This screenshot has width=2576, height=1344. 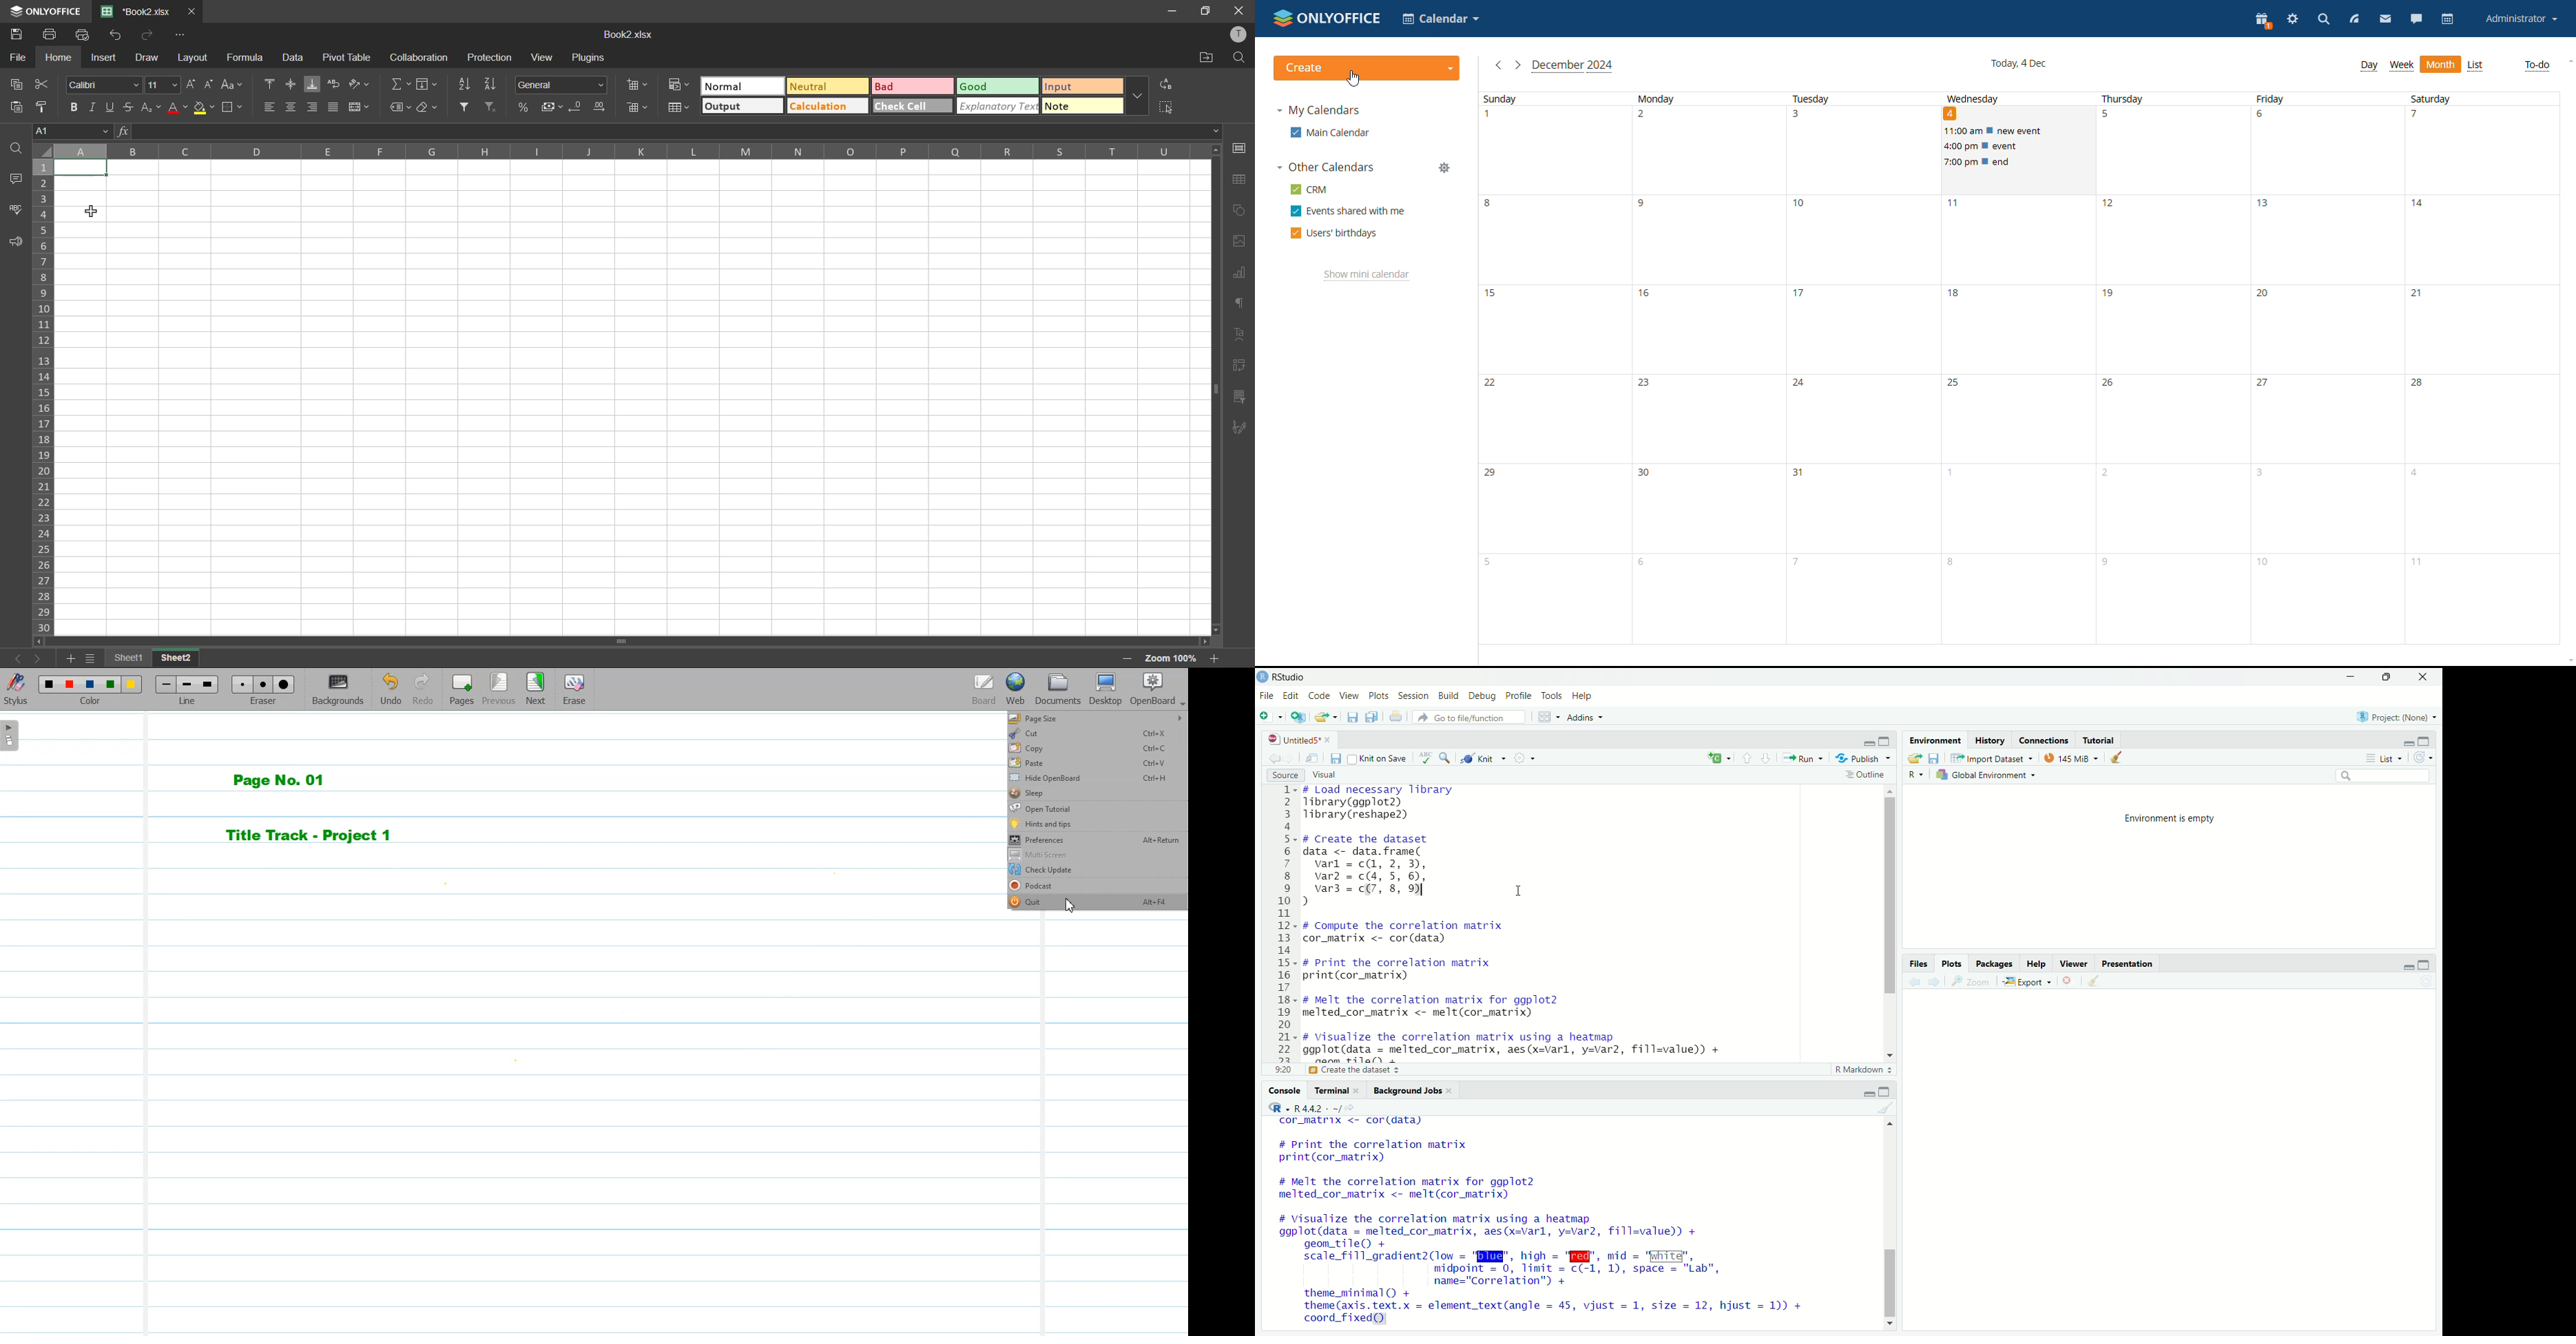 What do you see at coordinates (2410, 966) in the screenshot?
I see `minimize` at bounding box center [2410, 966].